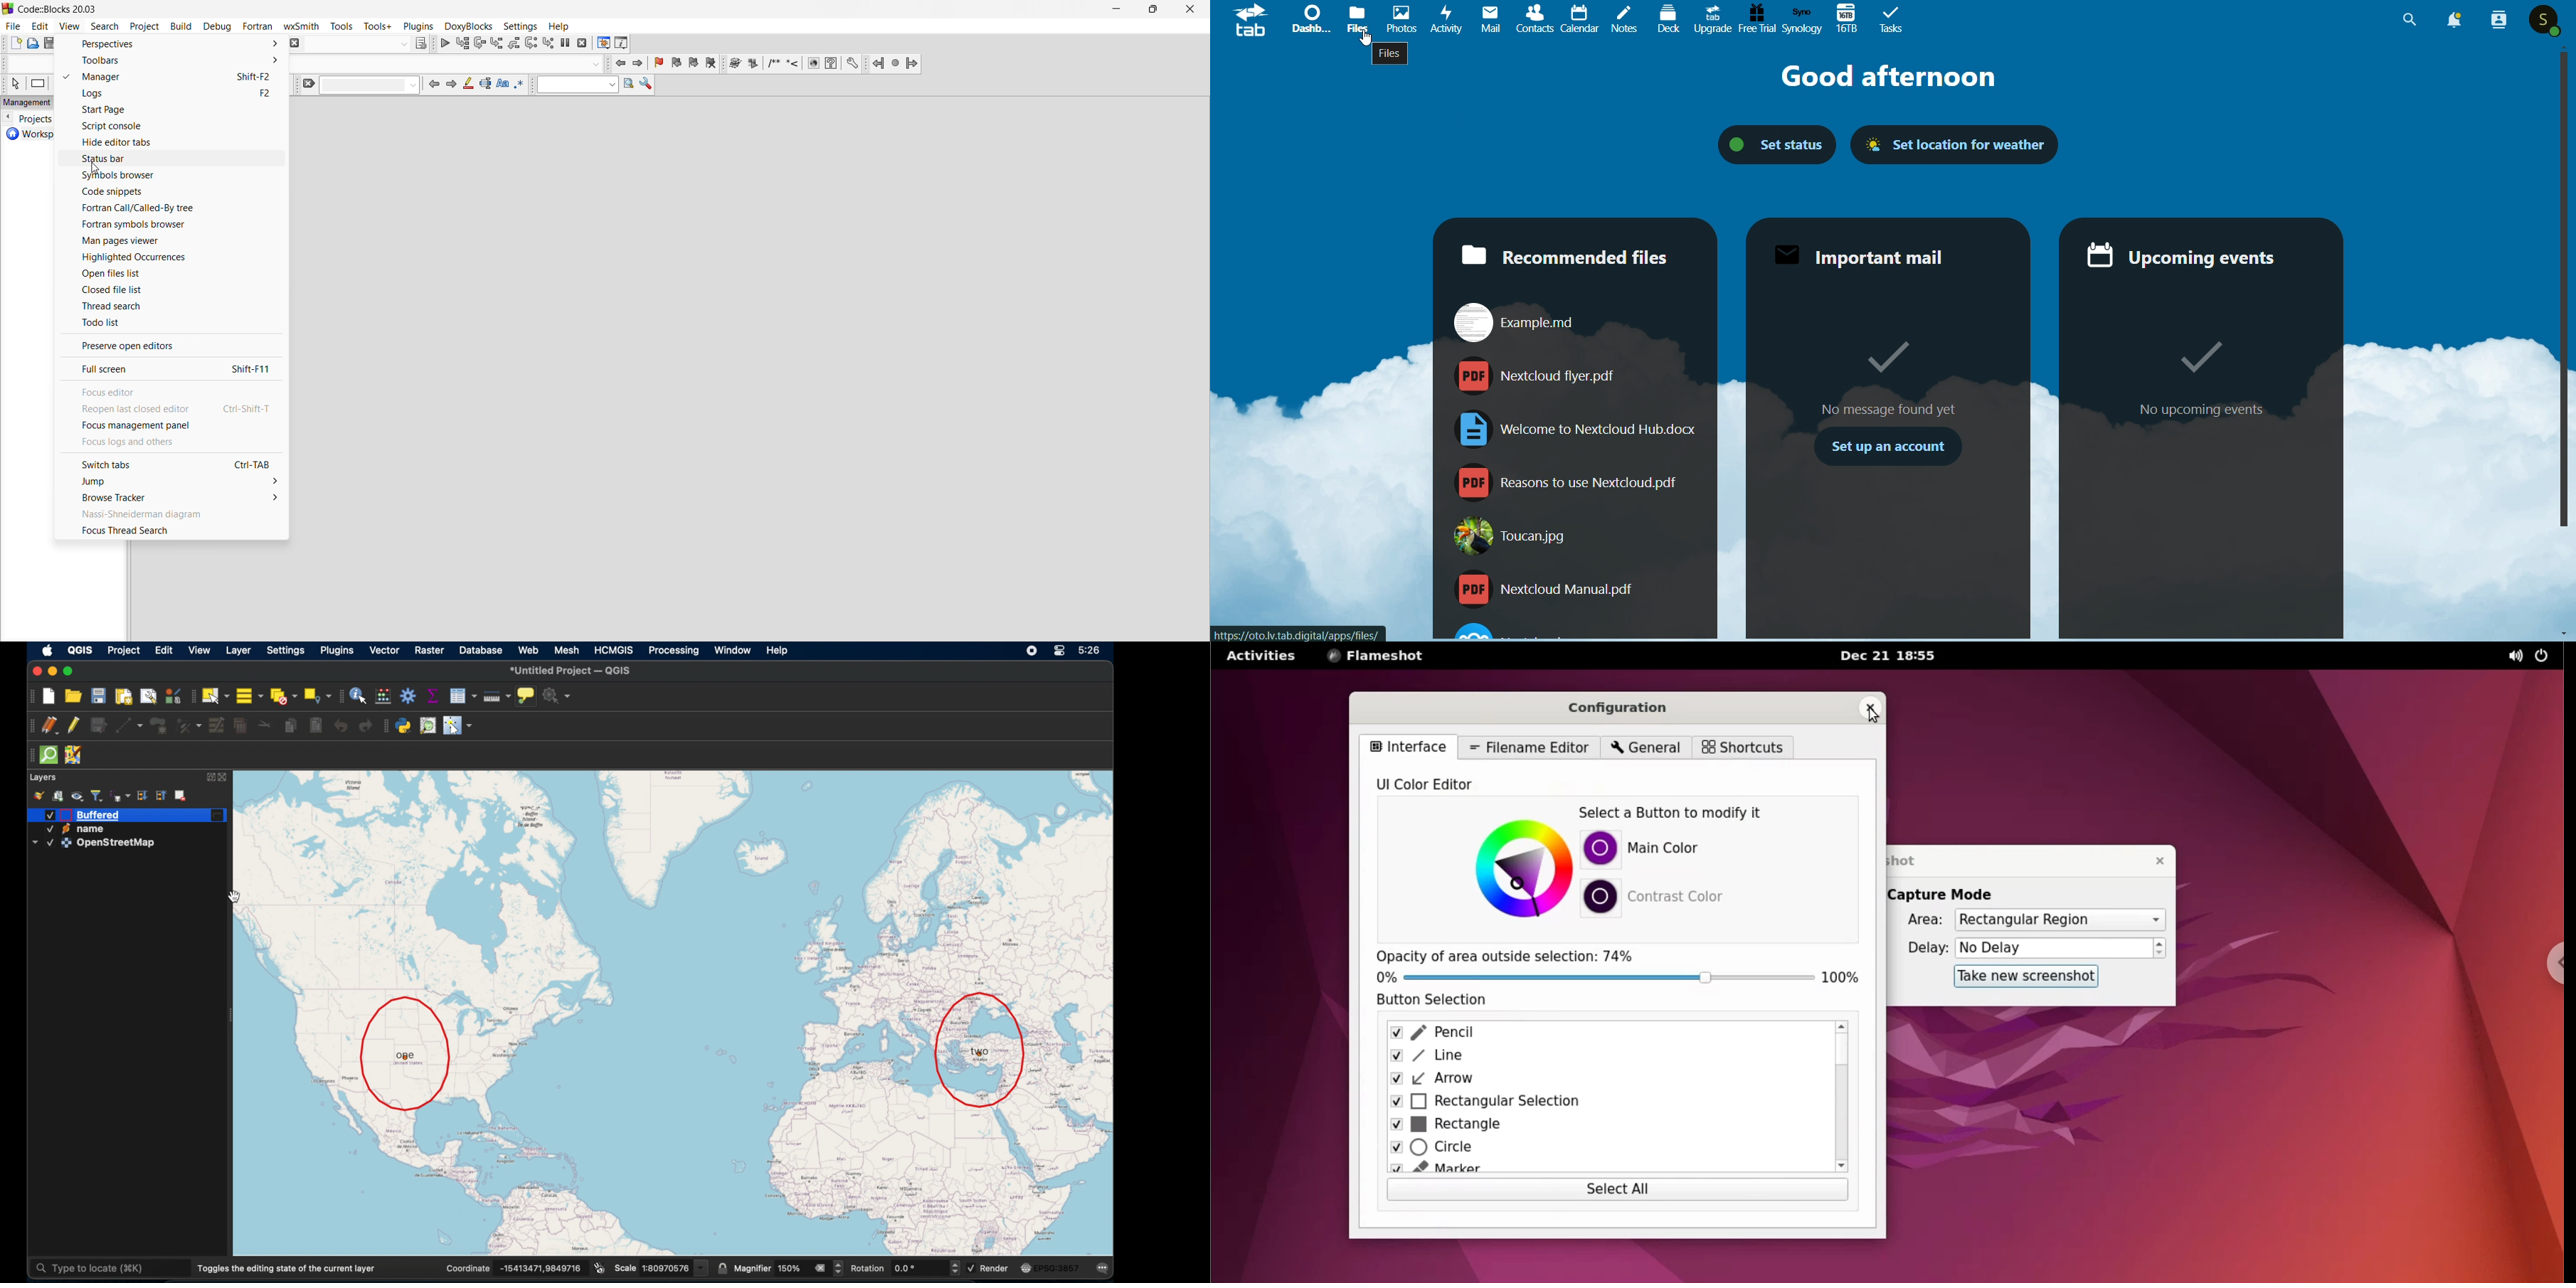 The height and width of the screenshot is (1288, 2576). Describe the element at coordinates (405, 725) in the screenshot. I see `python console` at that location.